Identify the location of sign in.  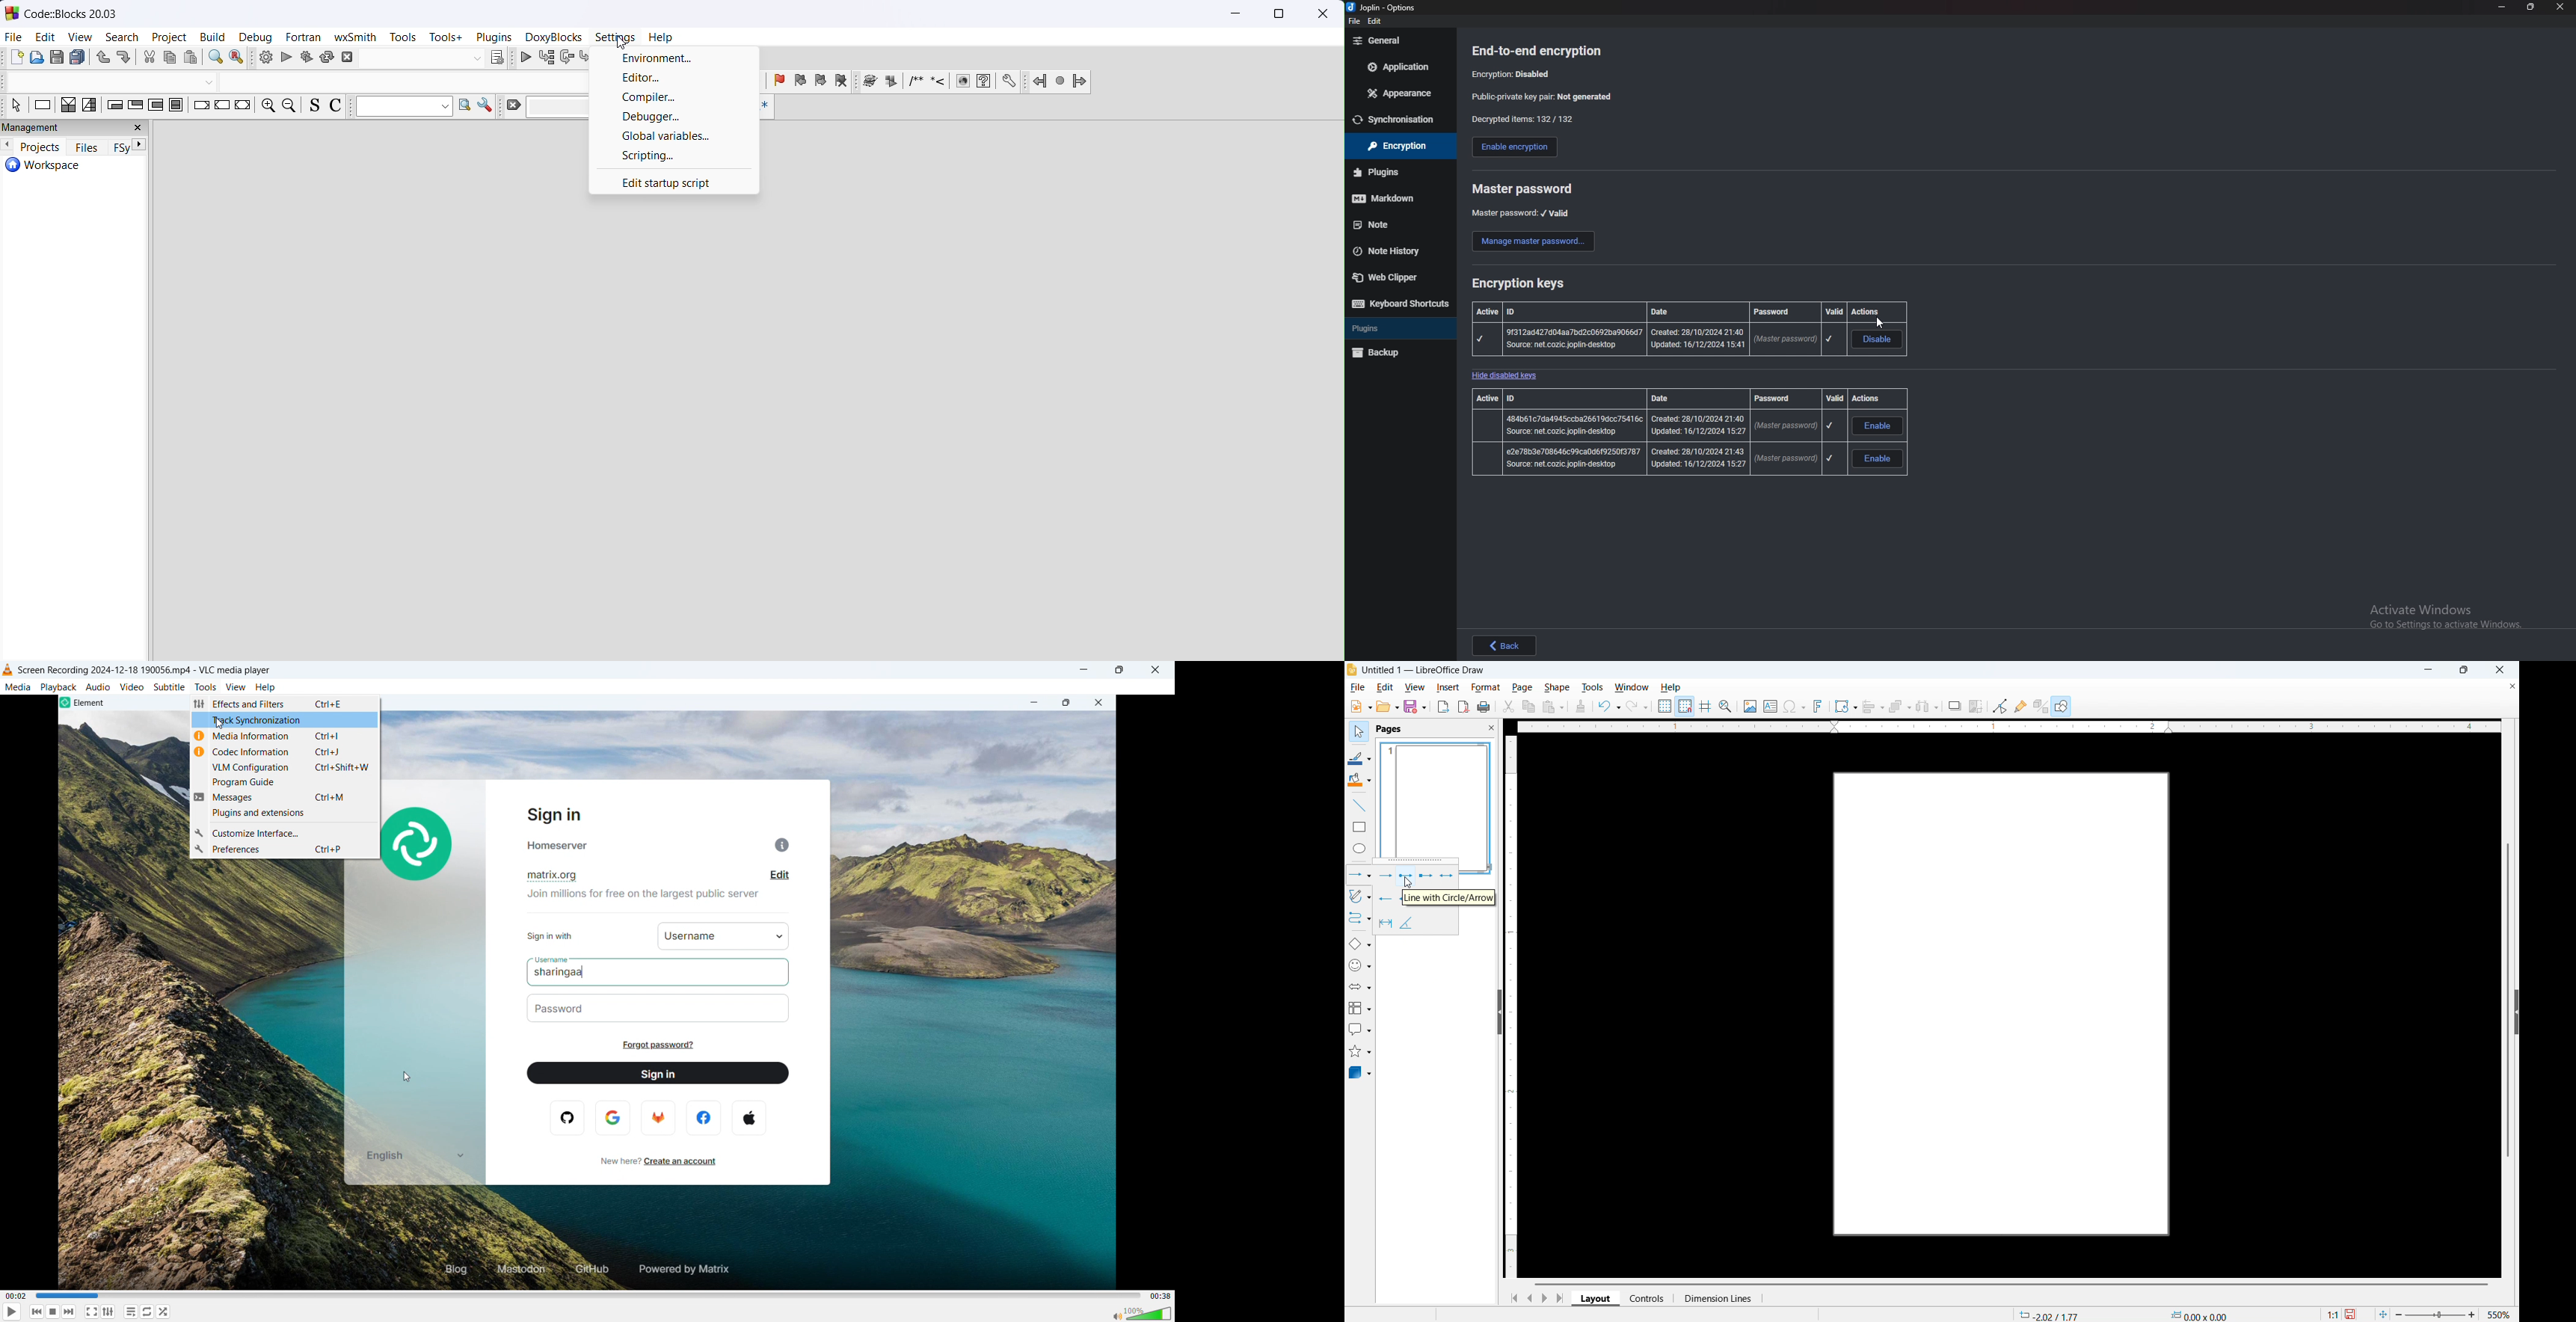
(659, 1073).